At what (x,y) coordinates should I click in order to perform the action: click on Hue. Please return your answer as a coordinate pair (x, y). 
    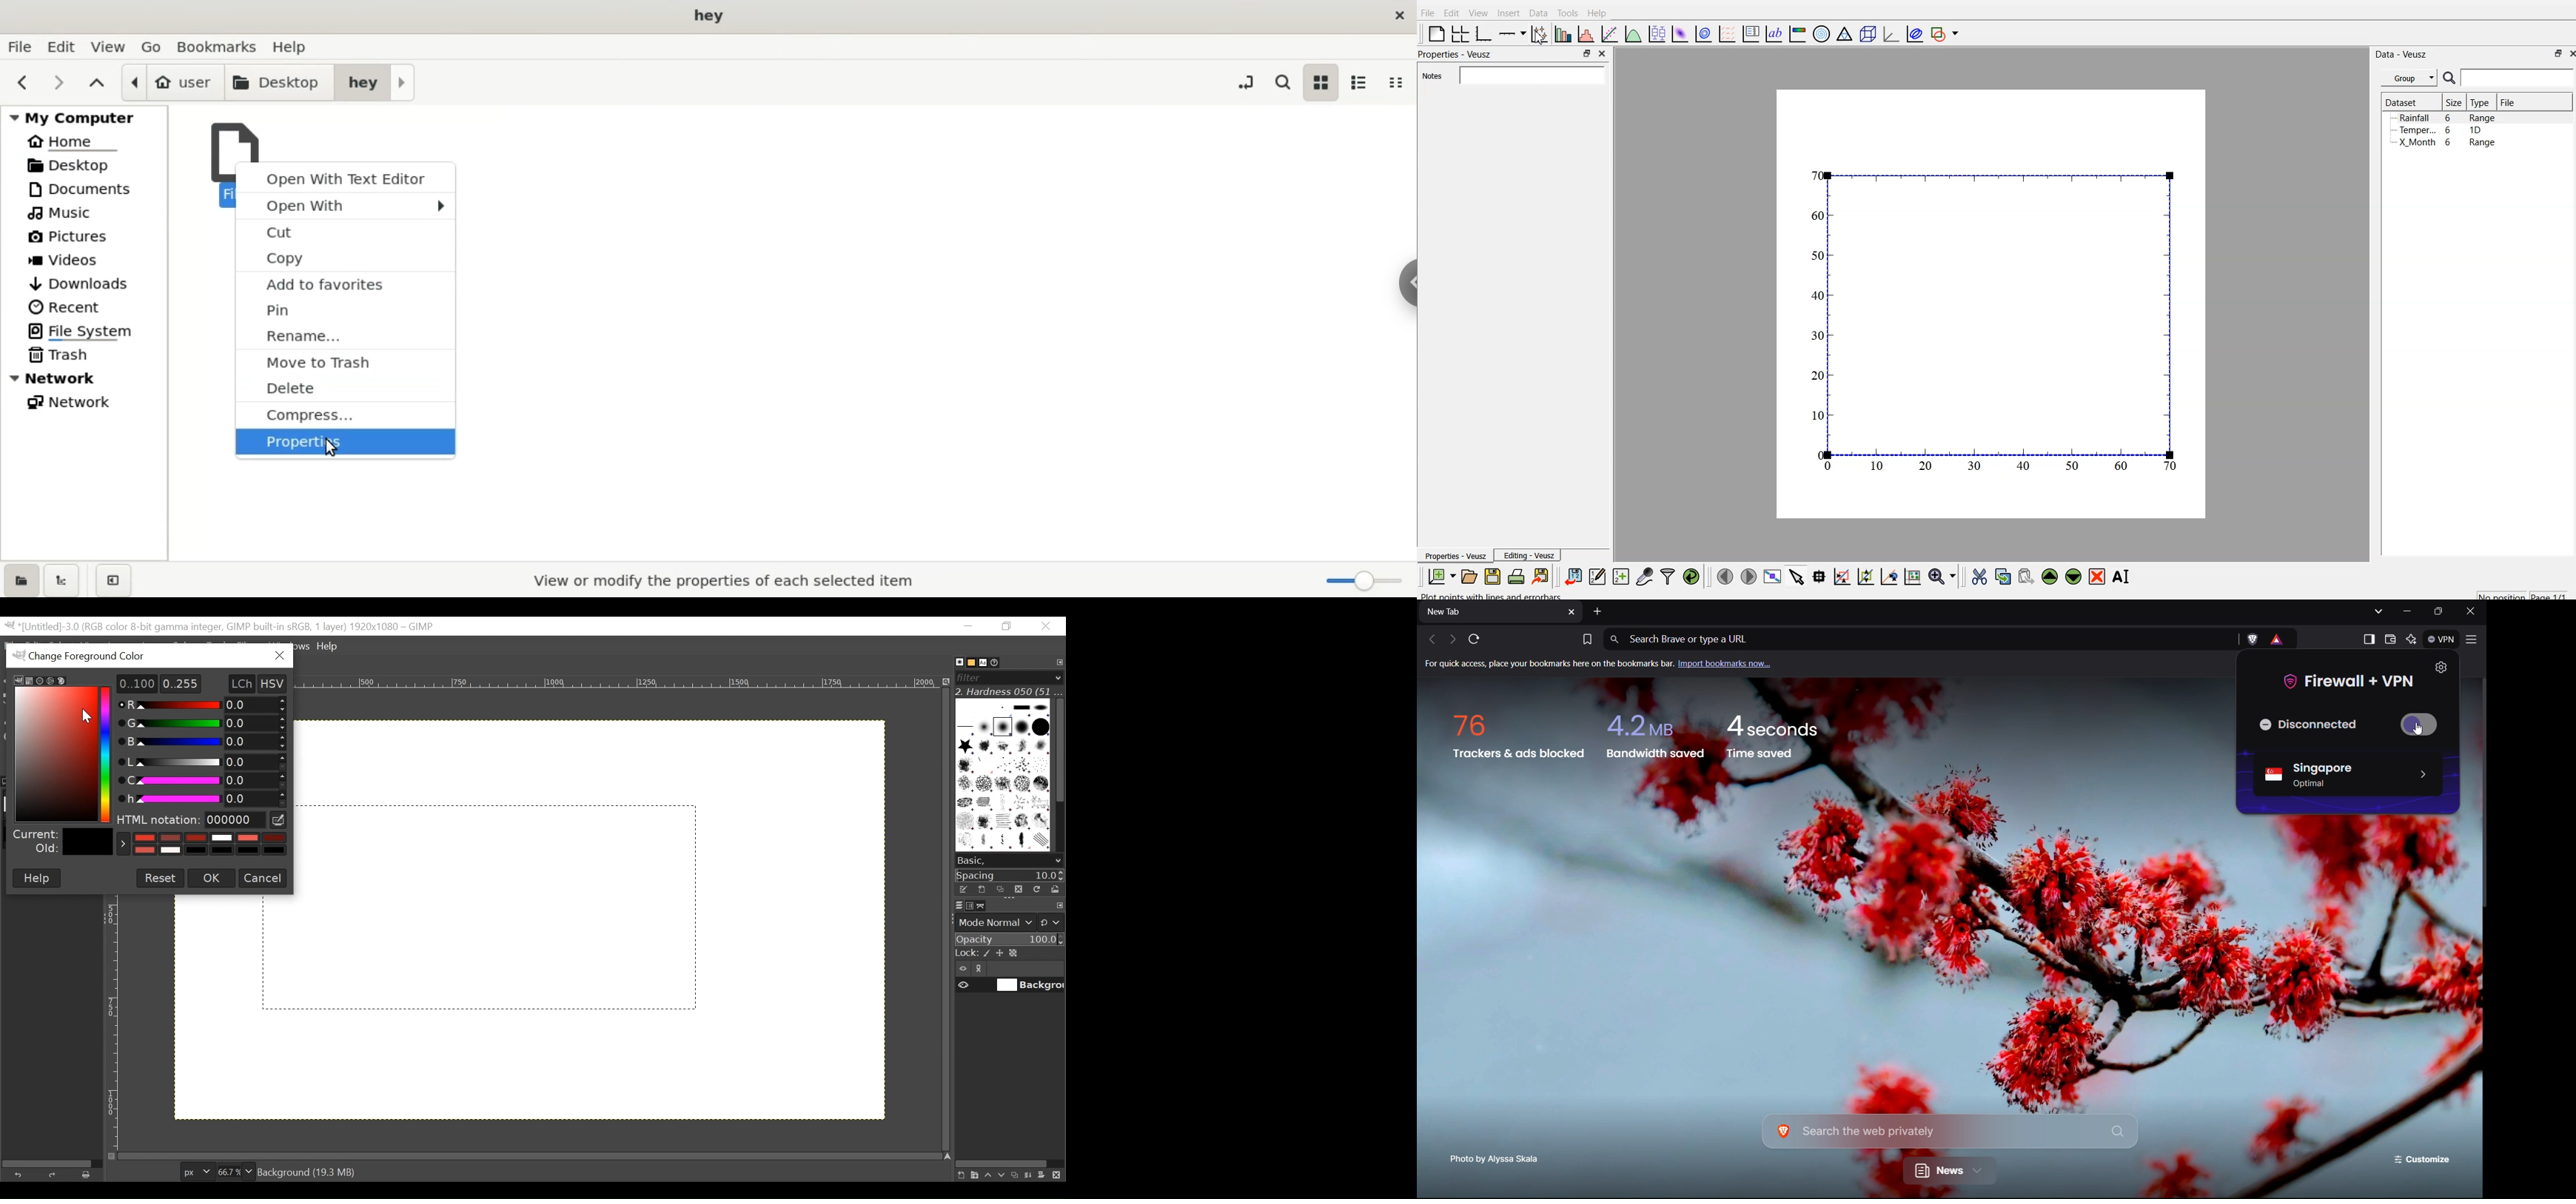
    Looking at the image, I should click on (199, 797).